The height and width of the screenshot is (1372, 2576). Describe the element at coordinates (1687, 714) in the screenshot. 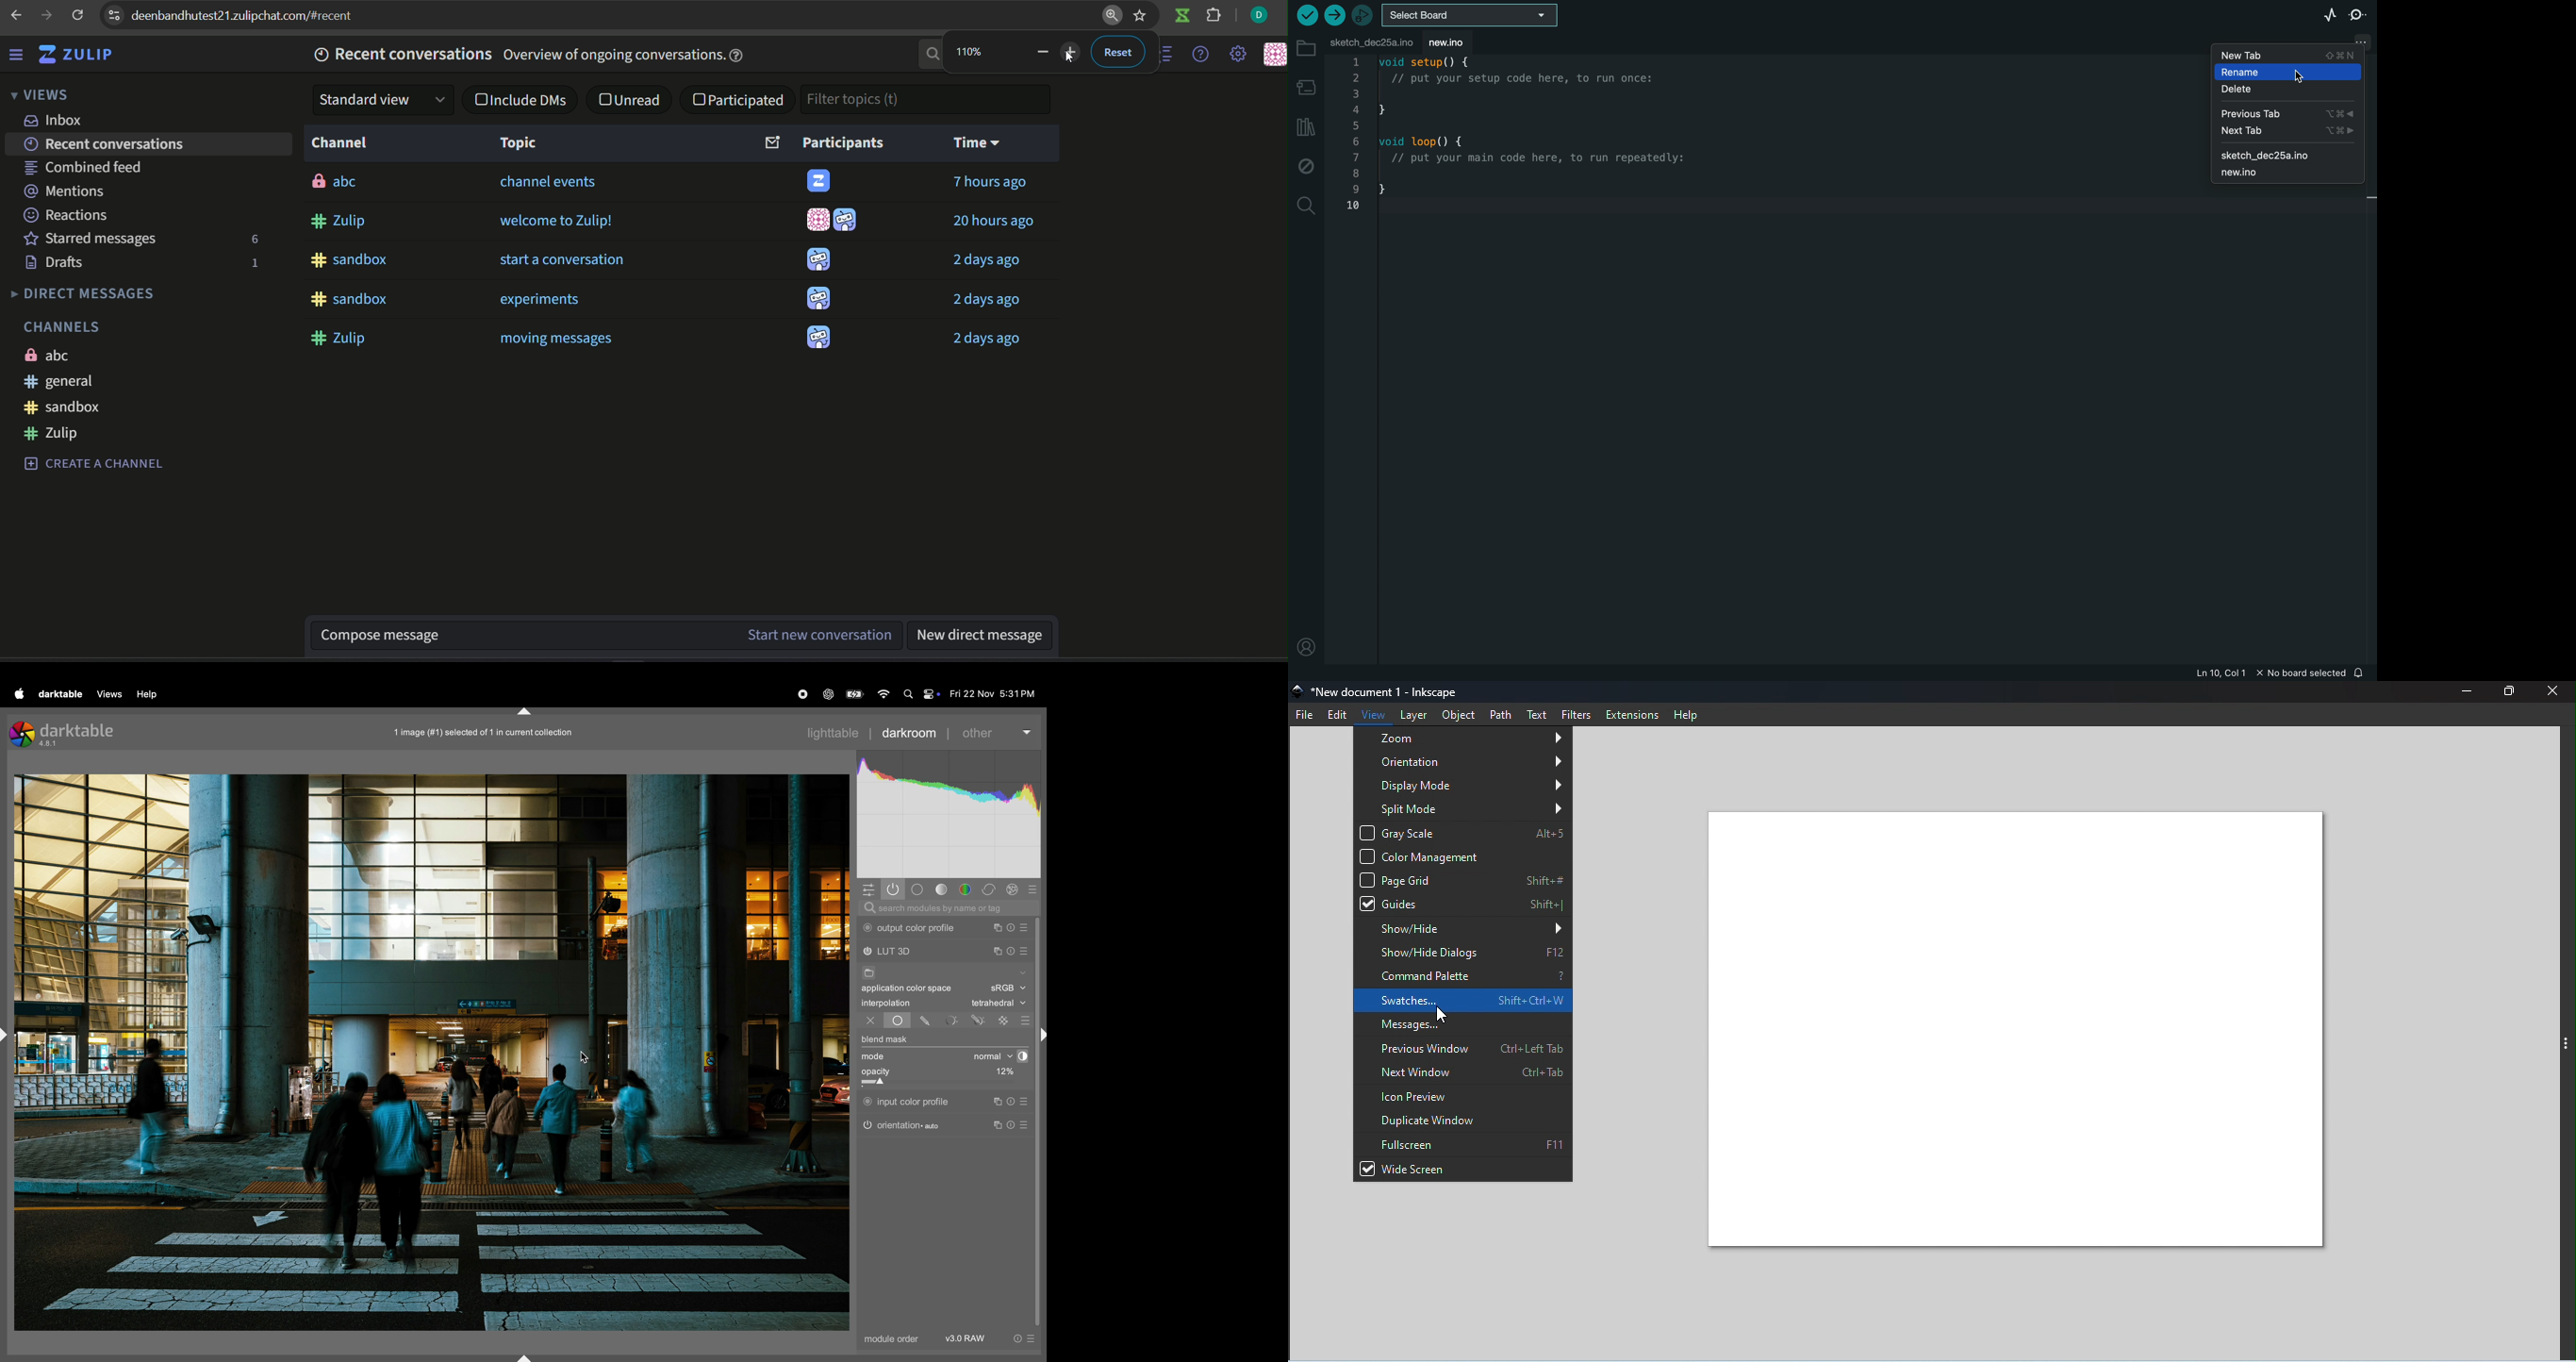

I see `Help` at that location.